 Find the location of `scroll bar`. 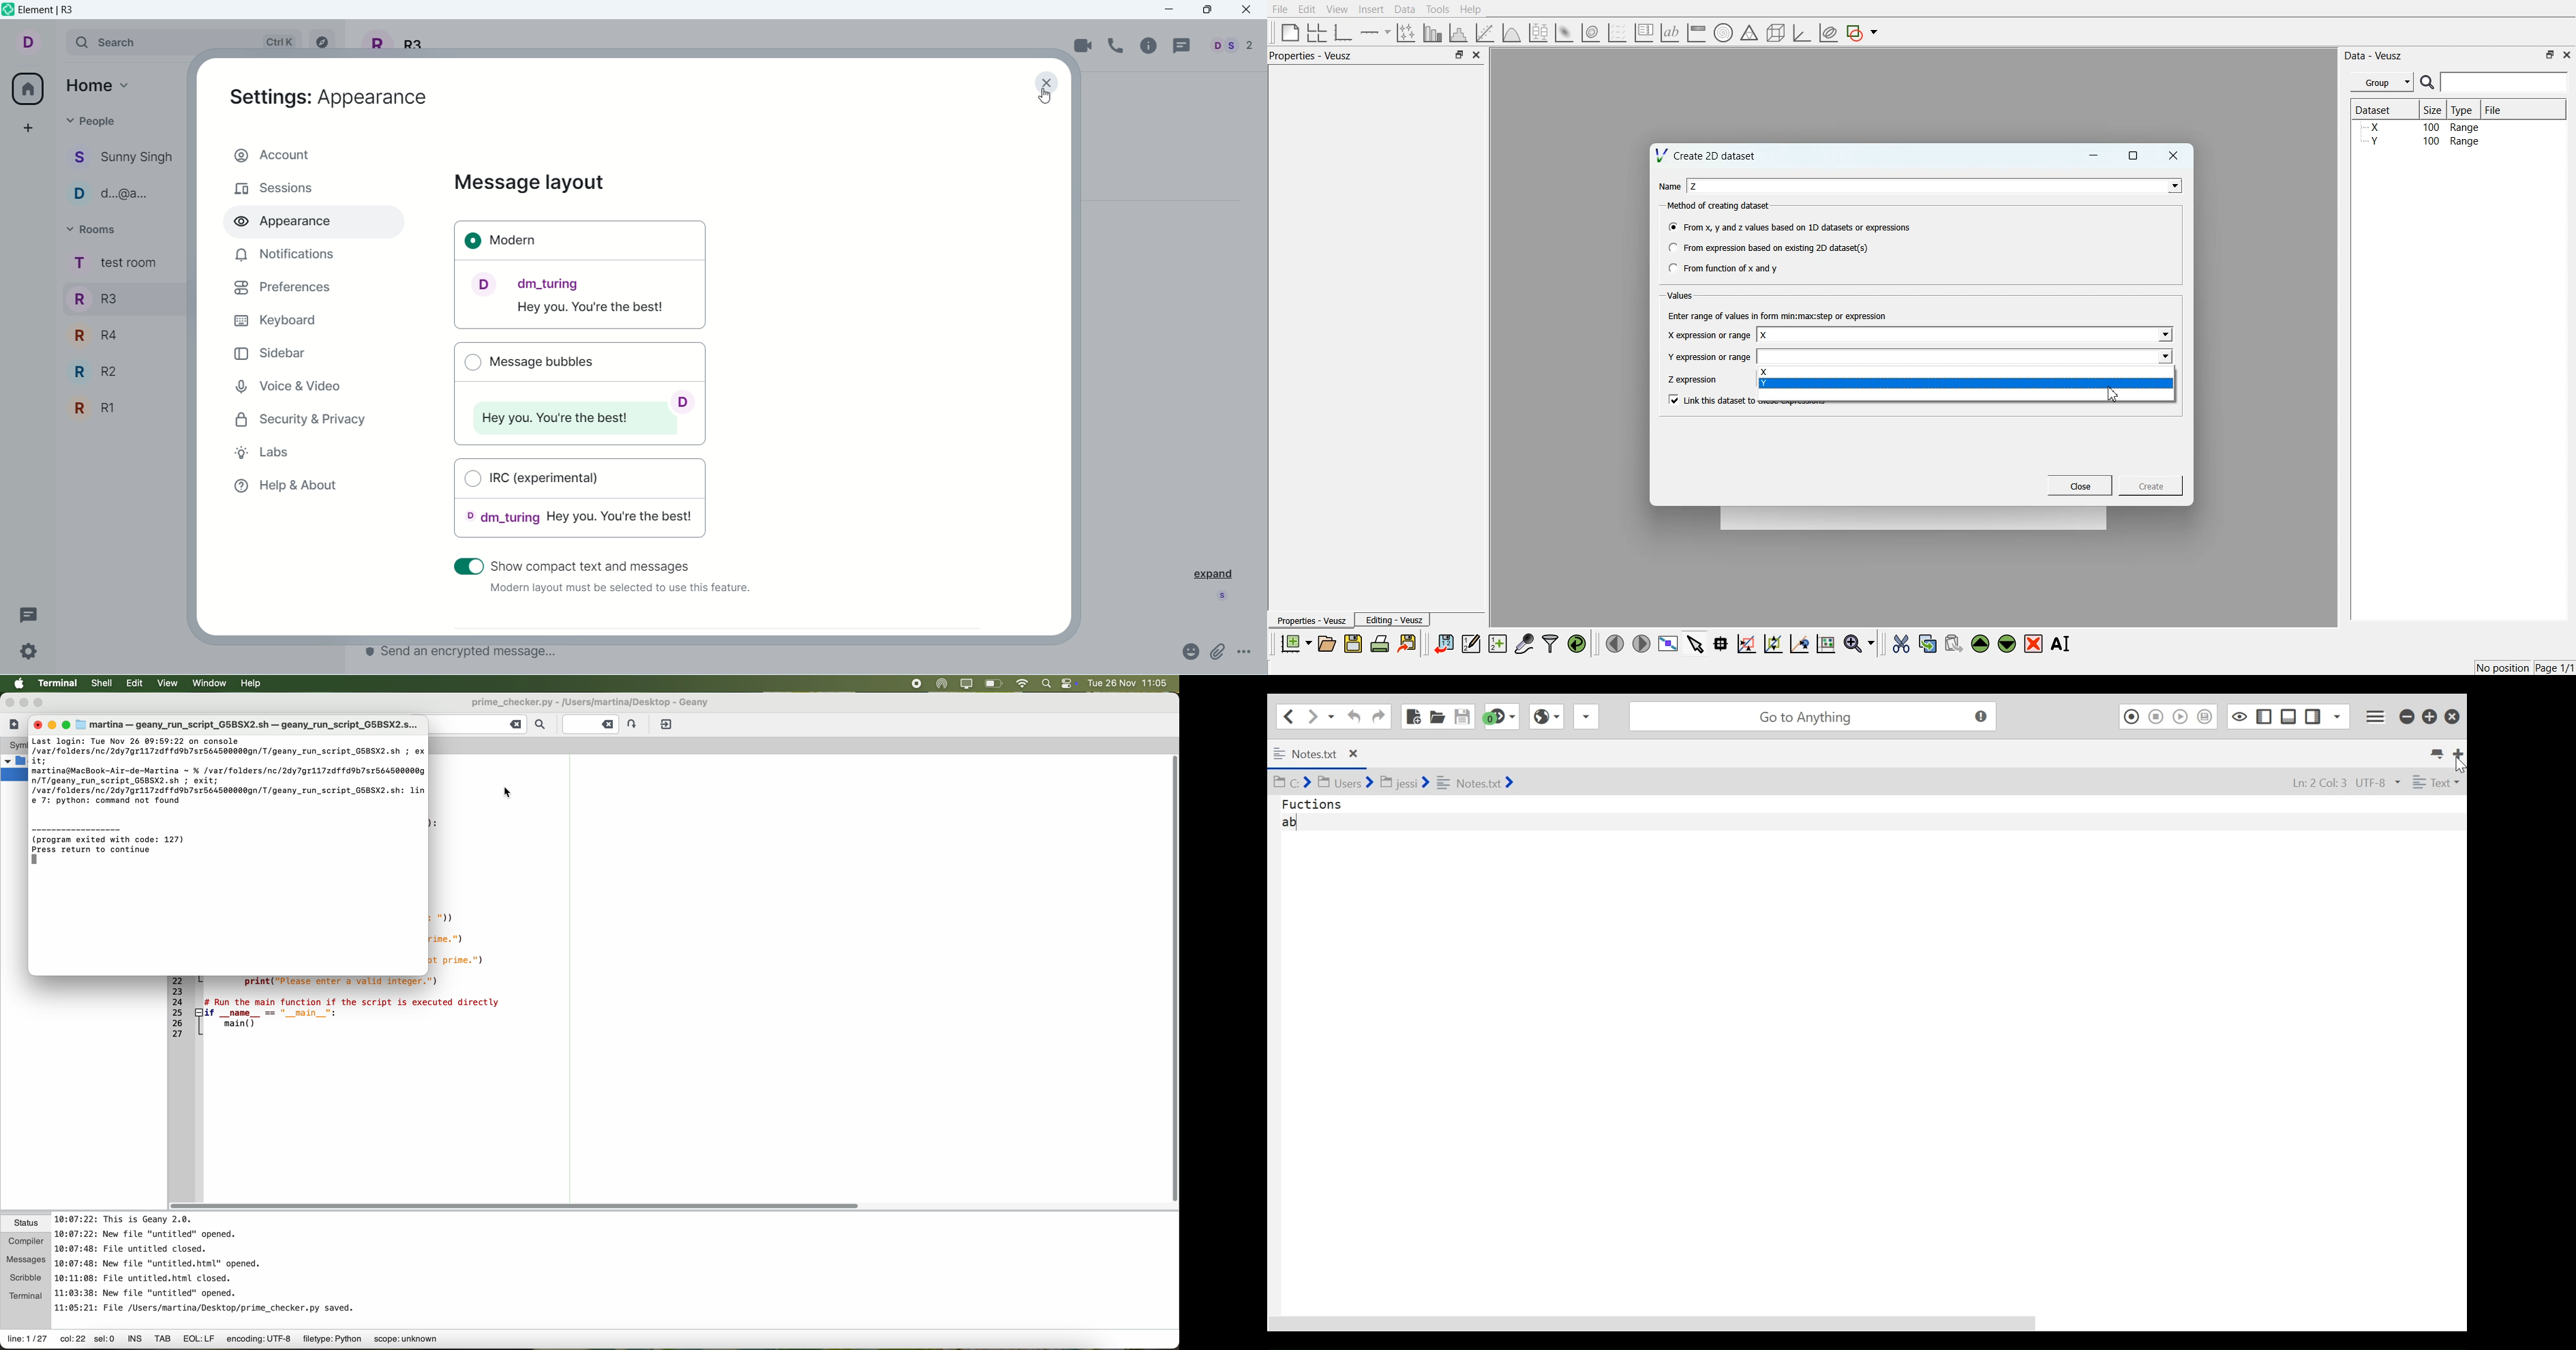

scroll bar is located at coordinates (1164, 979).